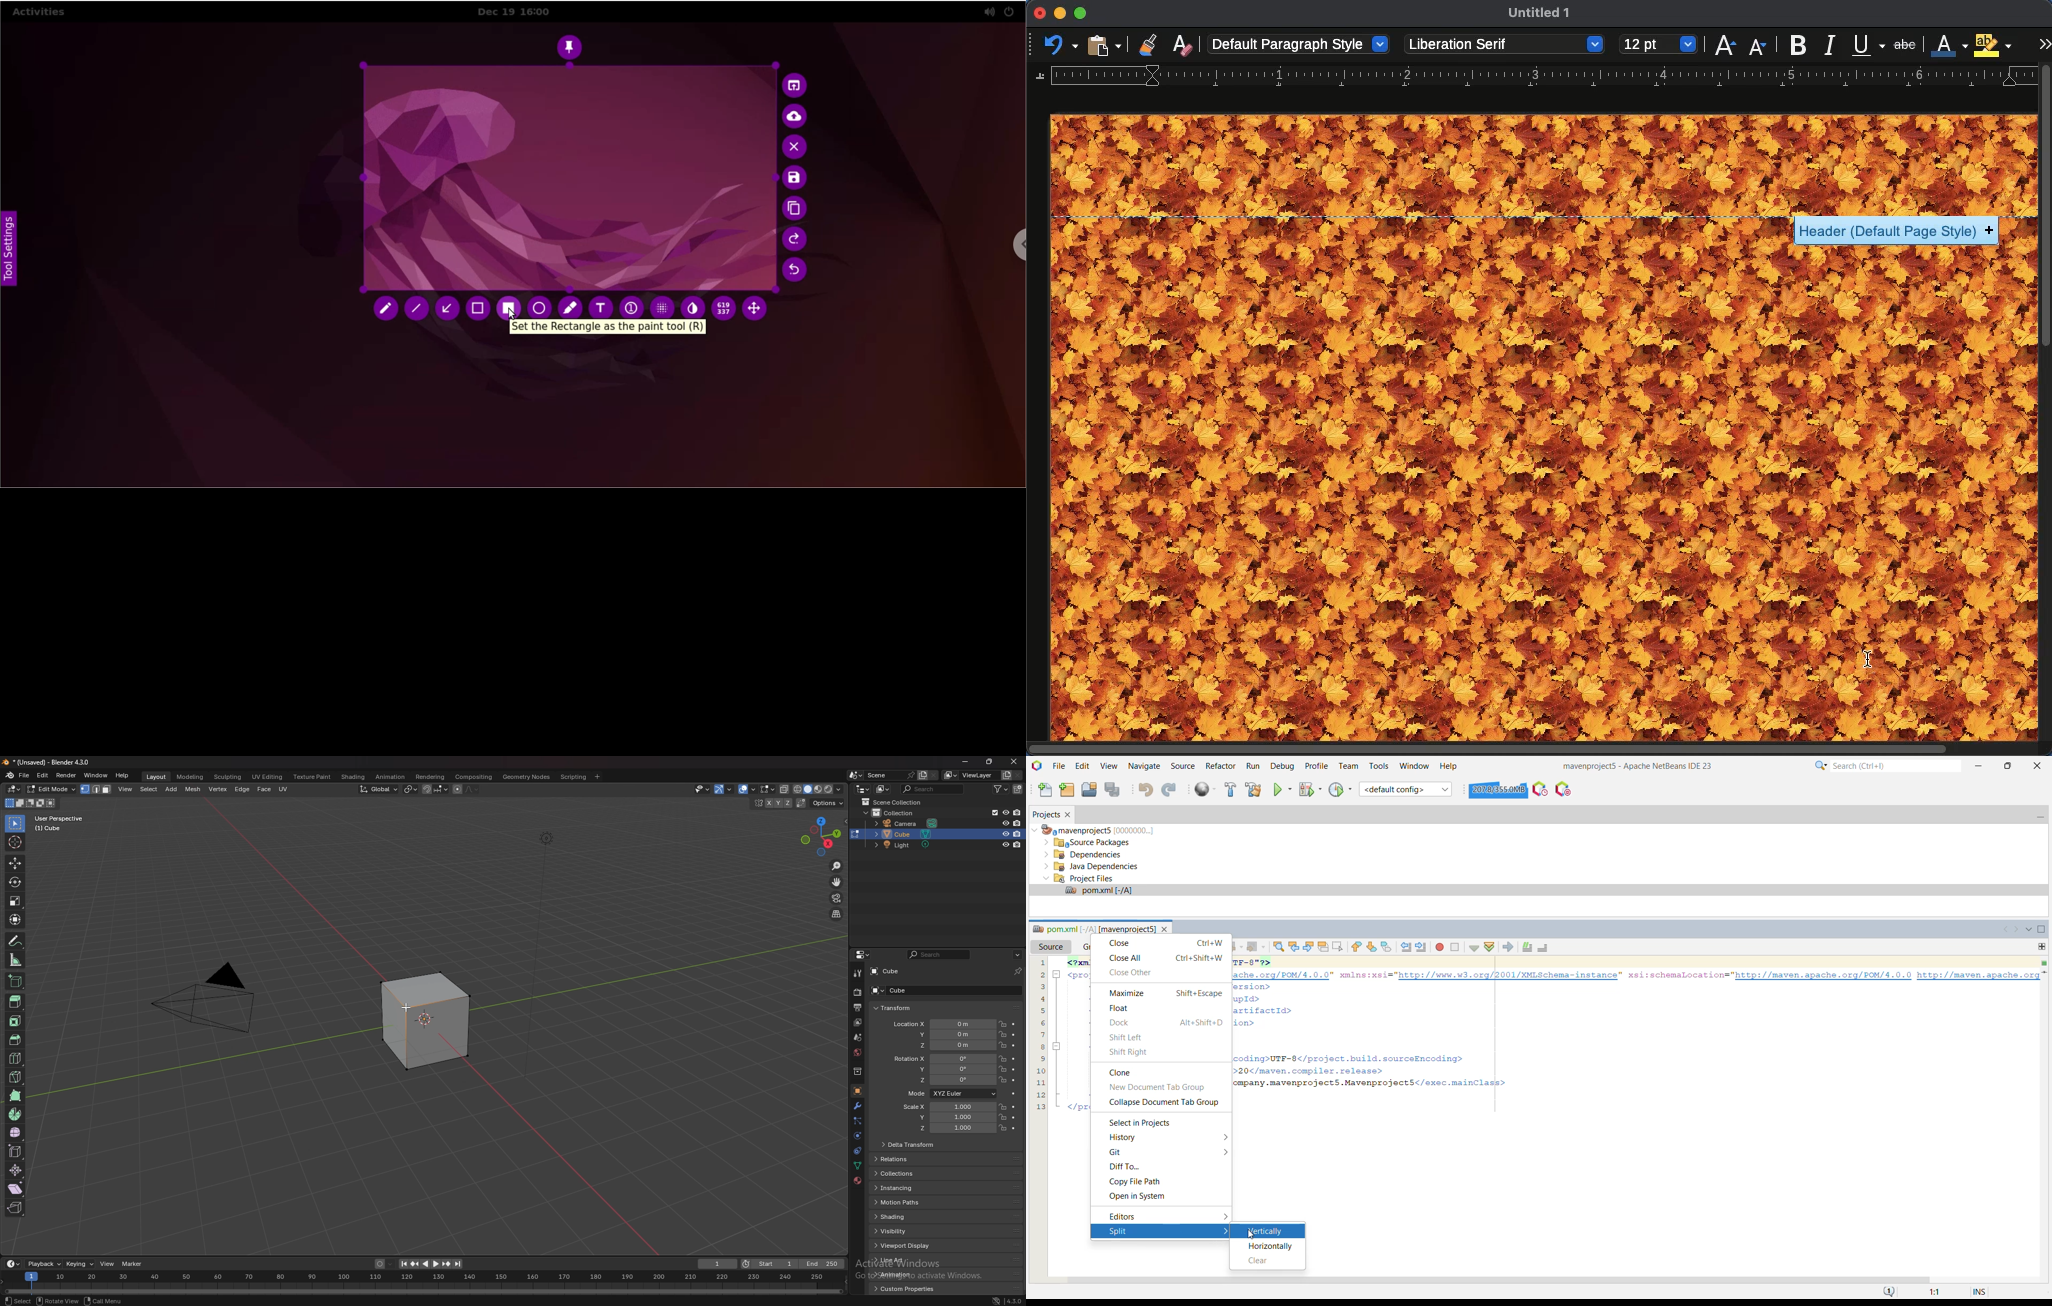 The height and width of the screenshot is (1316, 2072). I want to click on location x, so click(943, 1025).